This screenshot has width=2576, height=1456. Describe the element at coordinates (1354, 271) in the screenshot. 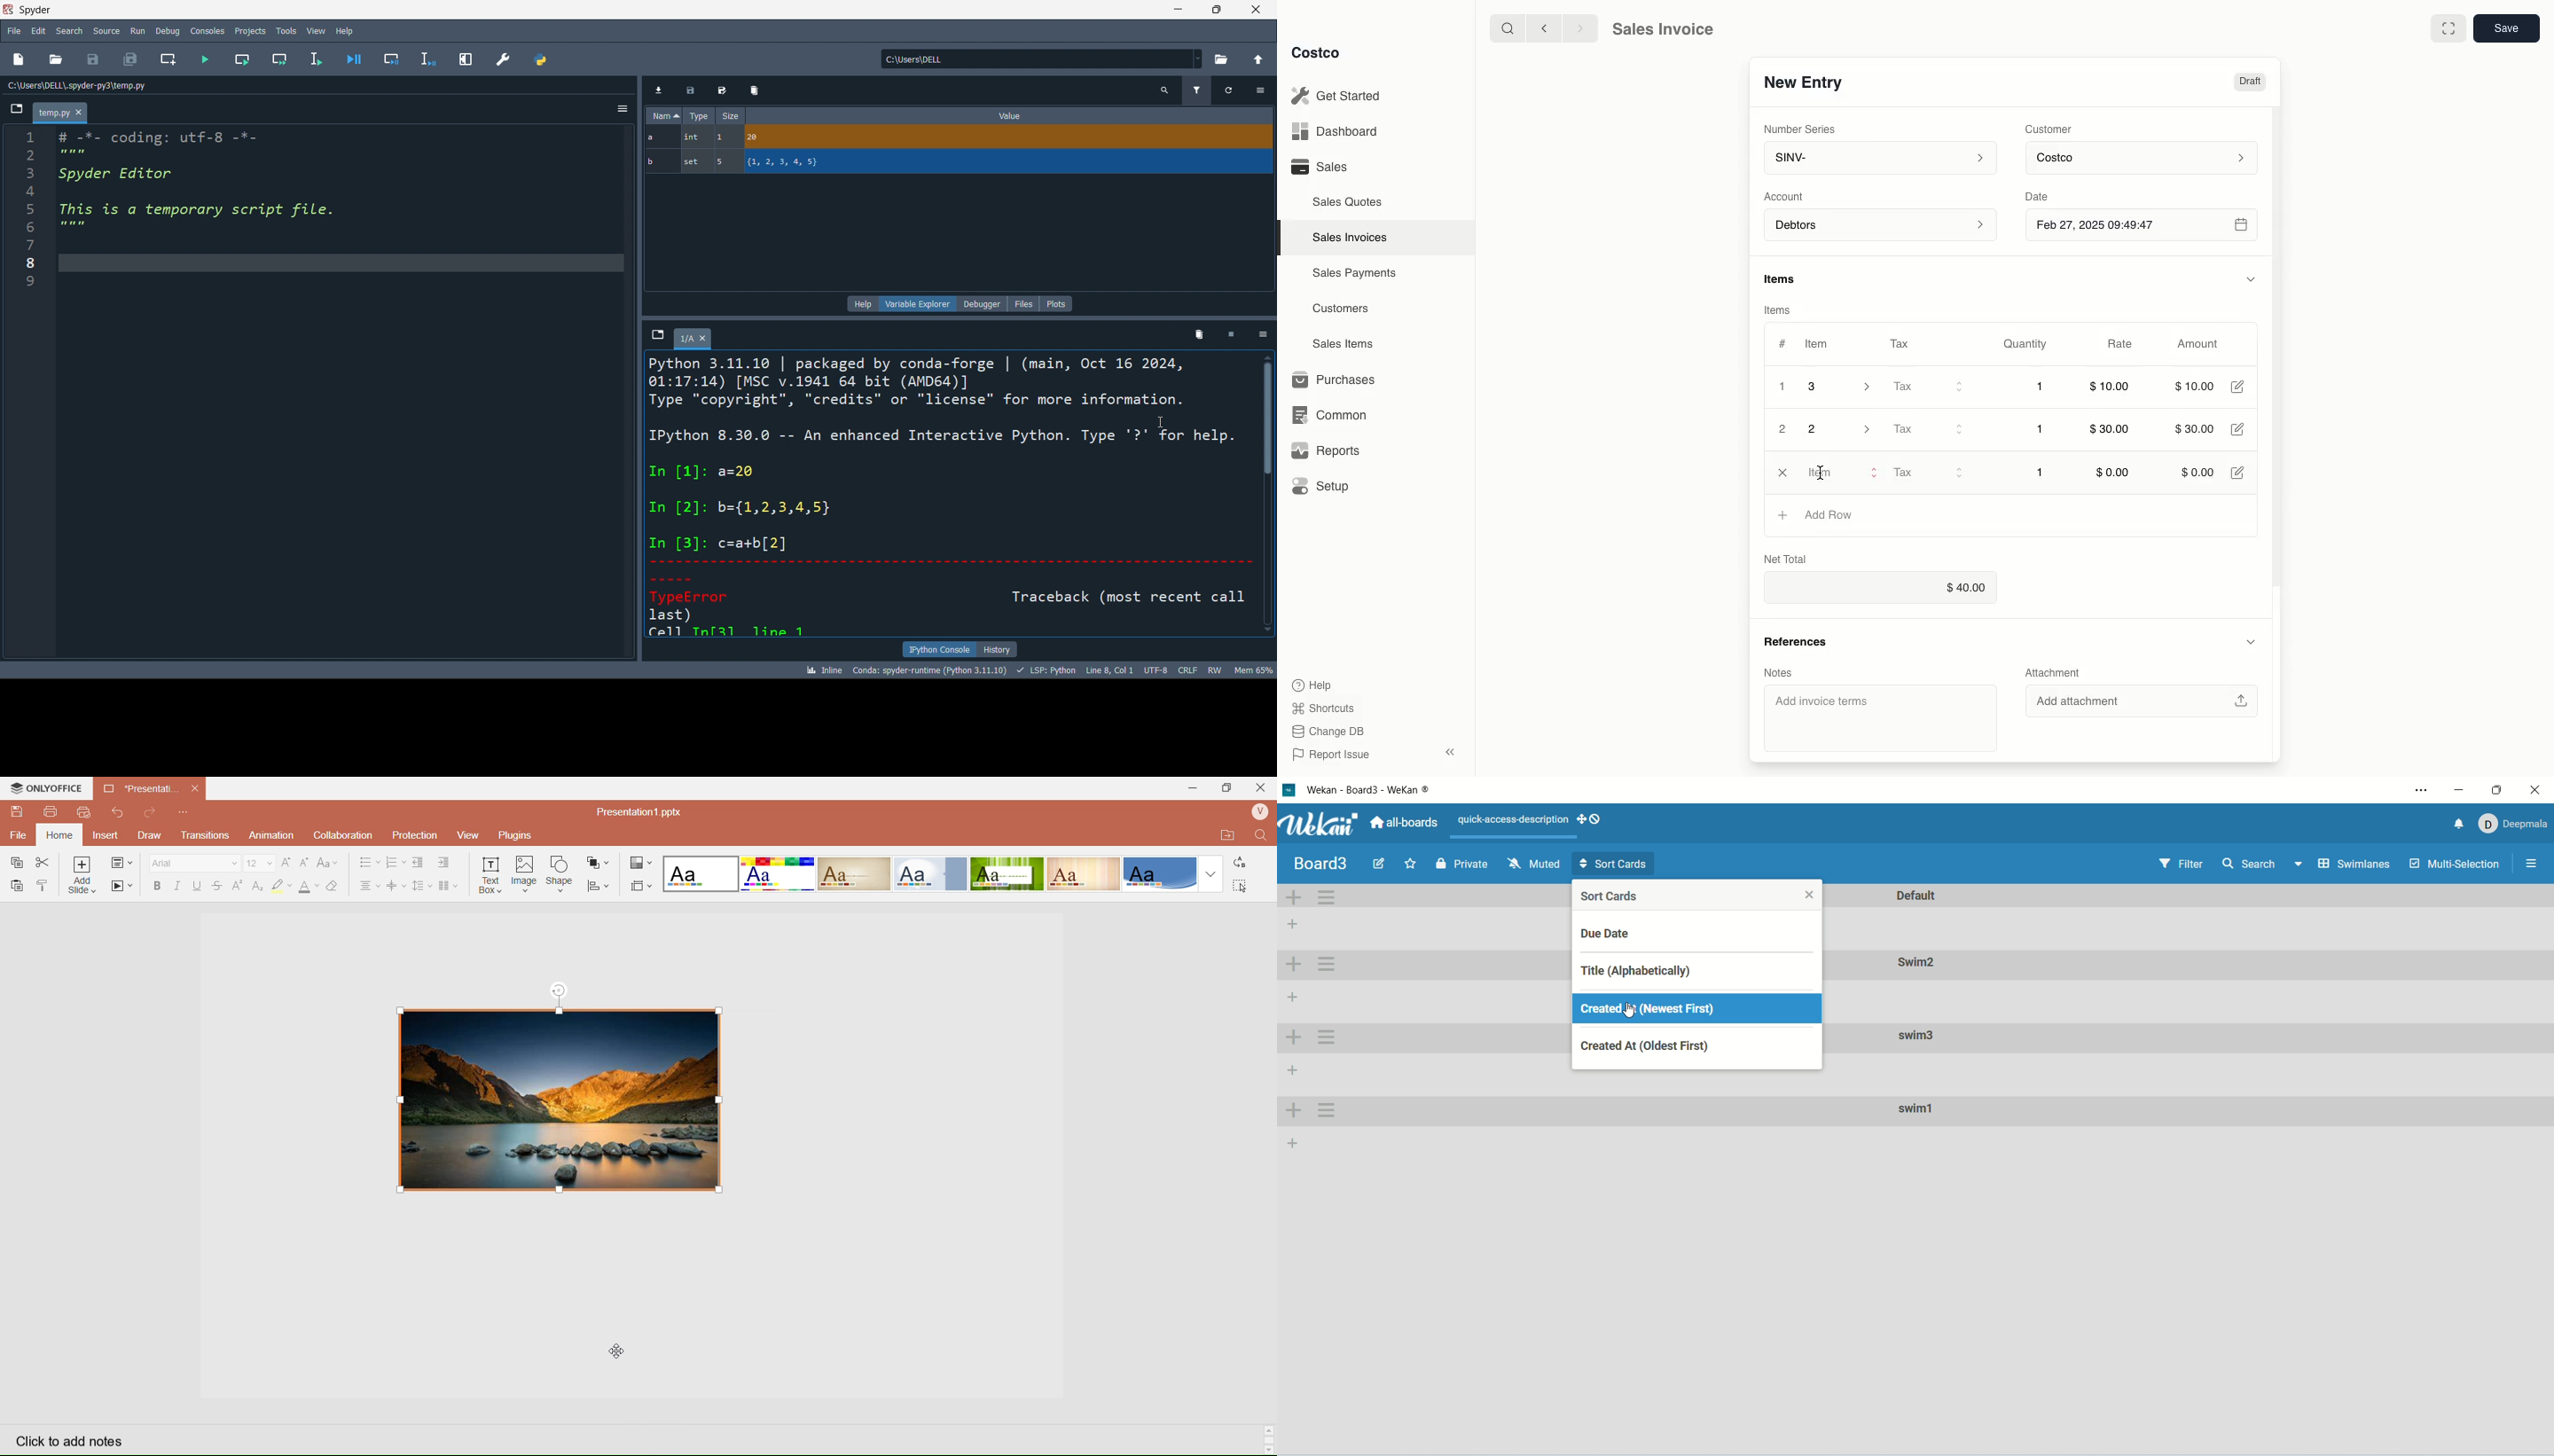

I see `‘Sales Payments` at that location.